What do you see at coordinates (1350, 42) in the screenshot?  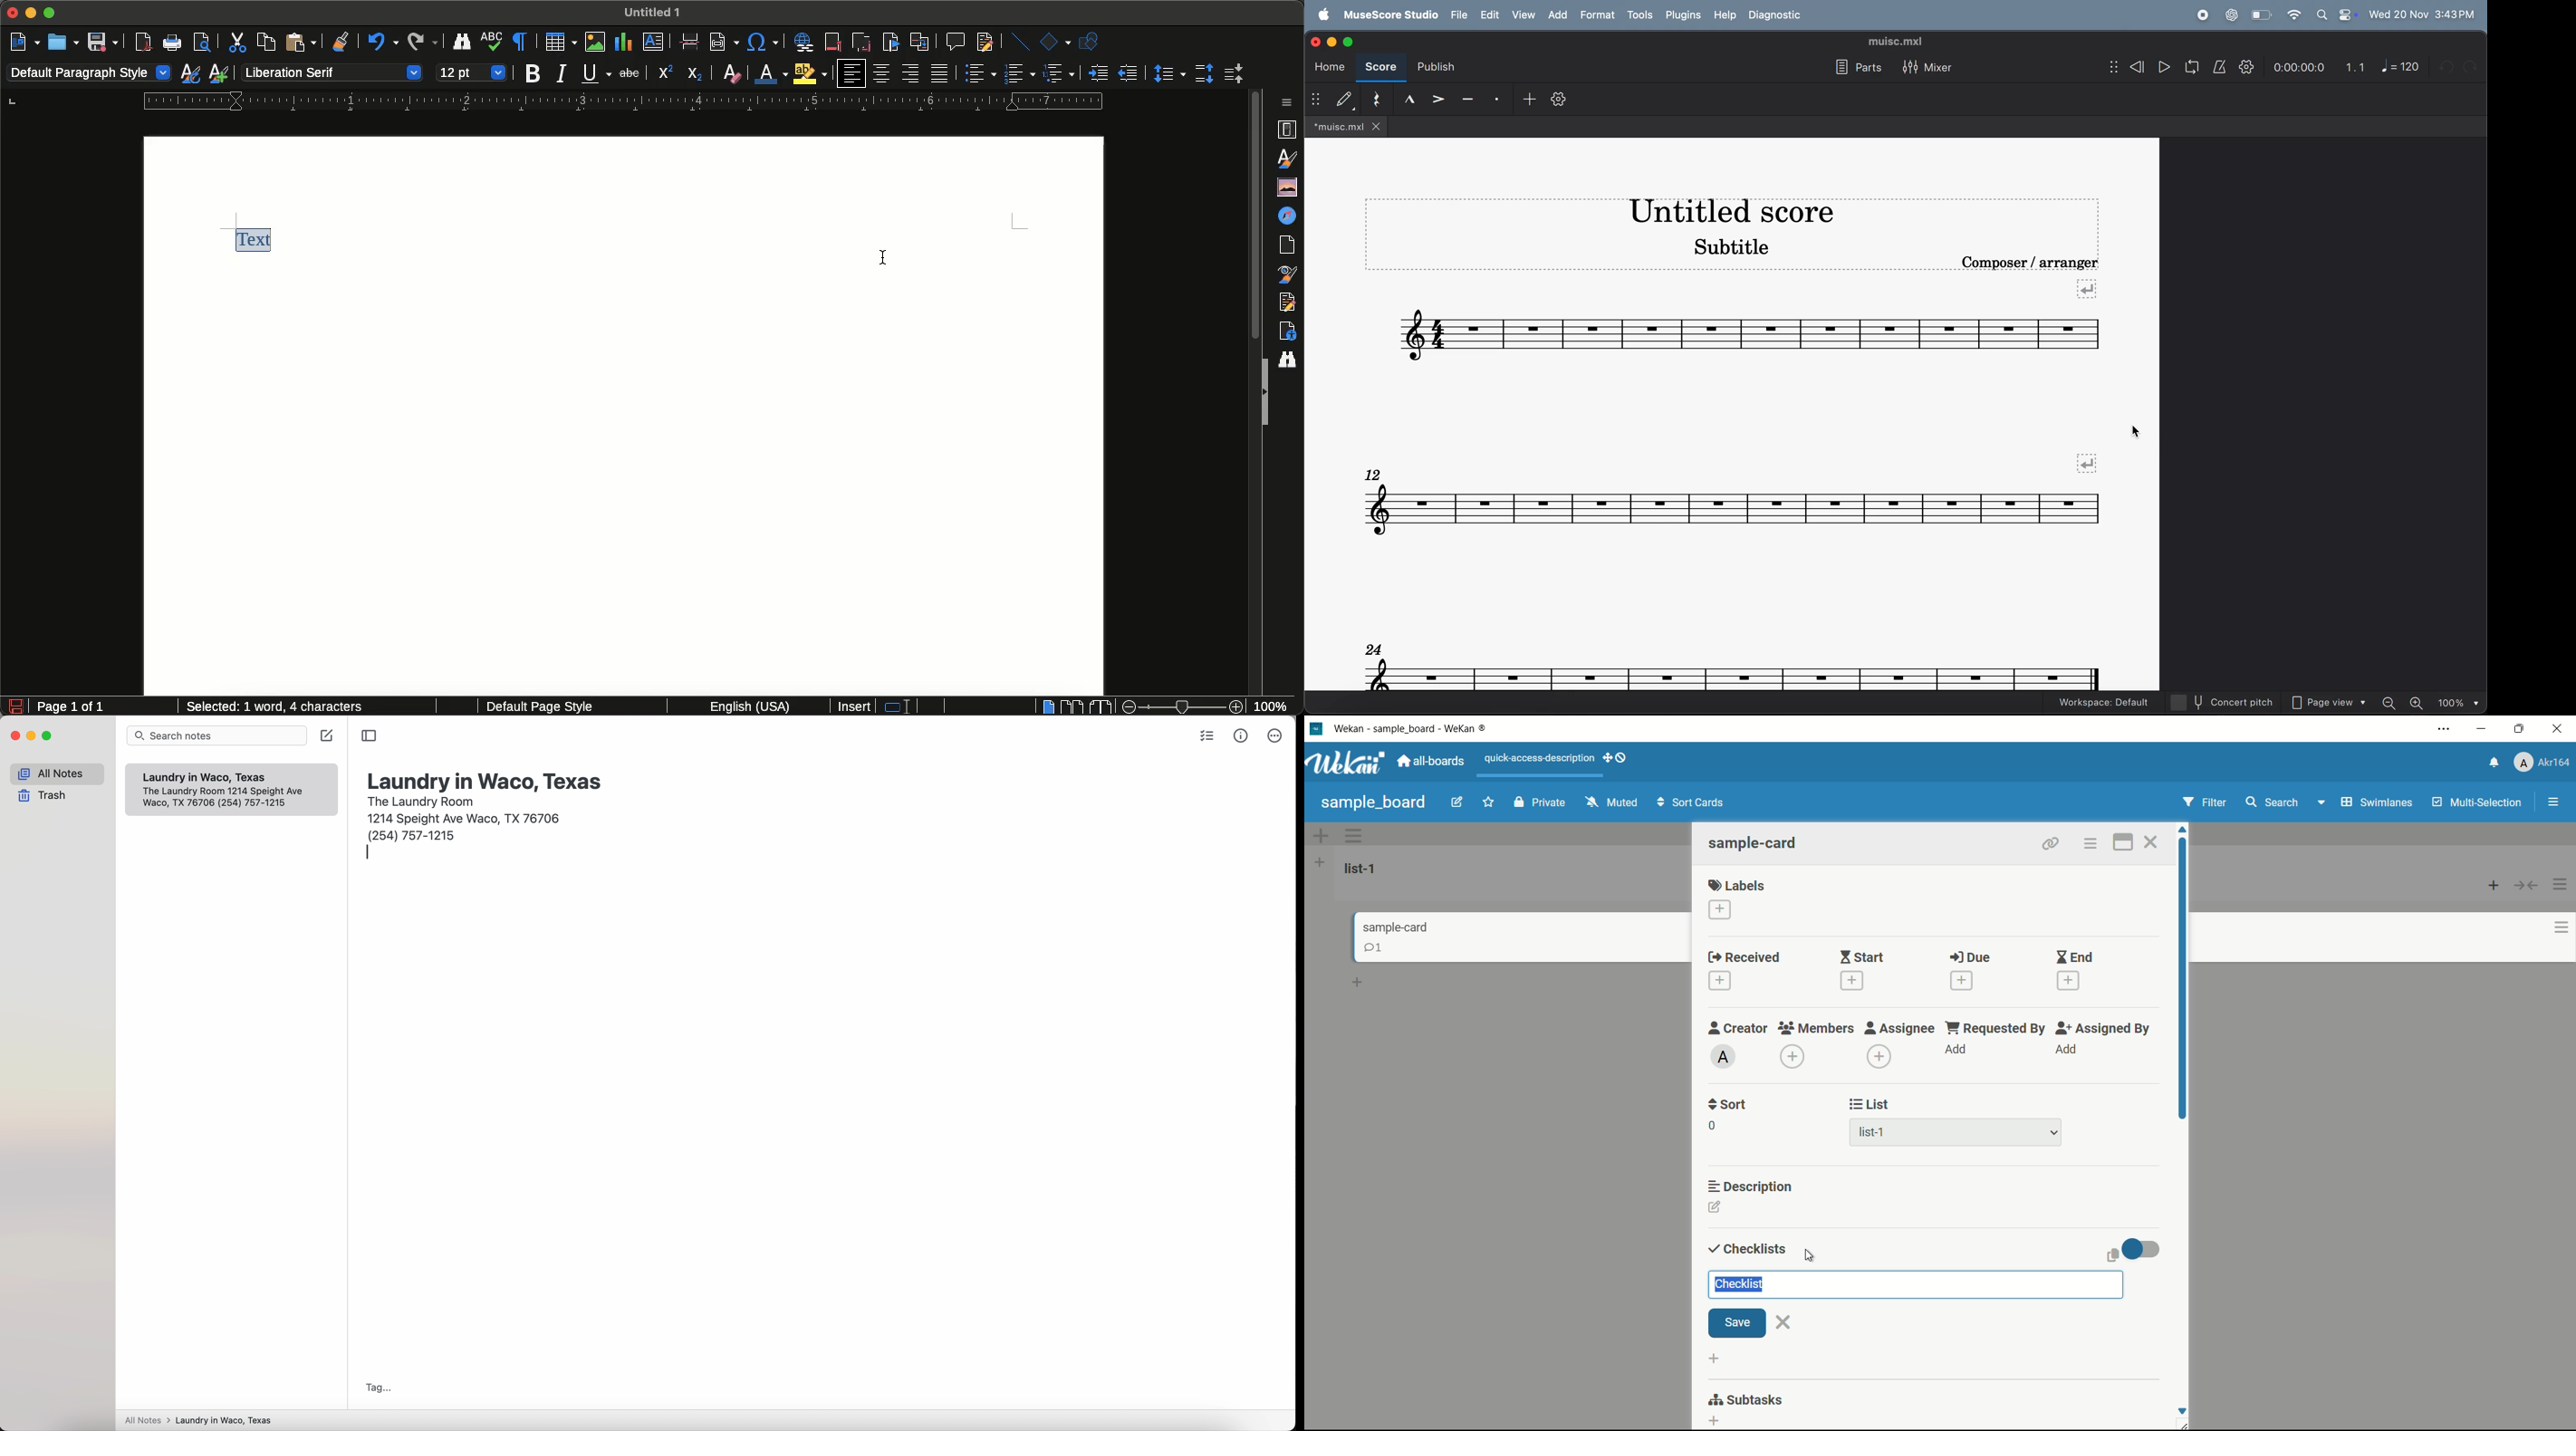 I see `maximize` at bounding box center [1350, 42].